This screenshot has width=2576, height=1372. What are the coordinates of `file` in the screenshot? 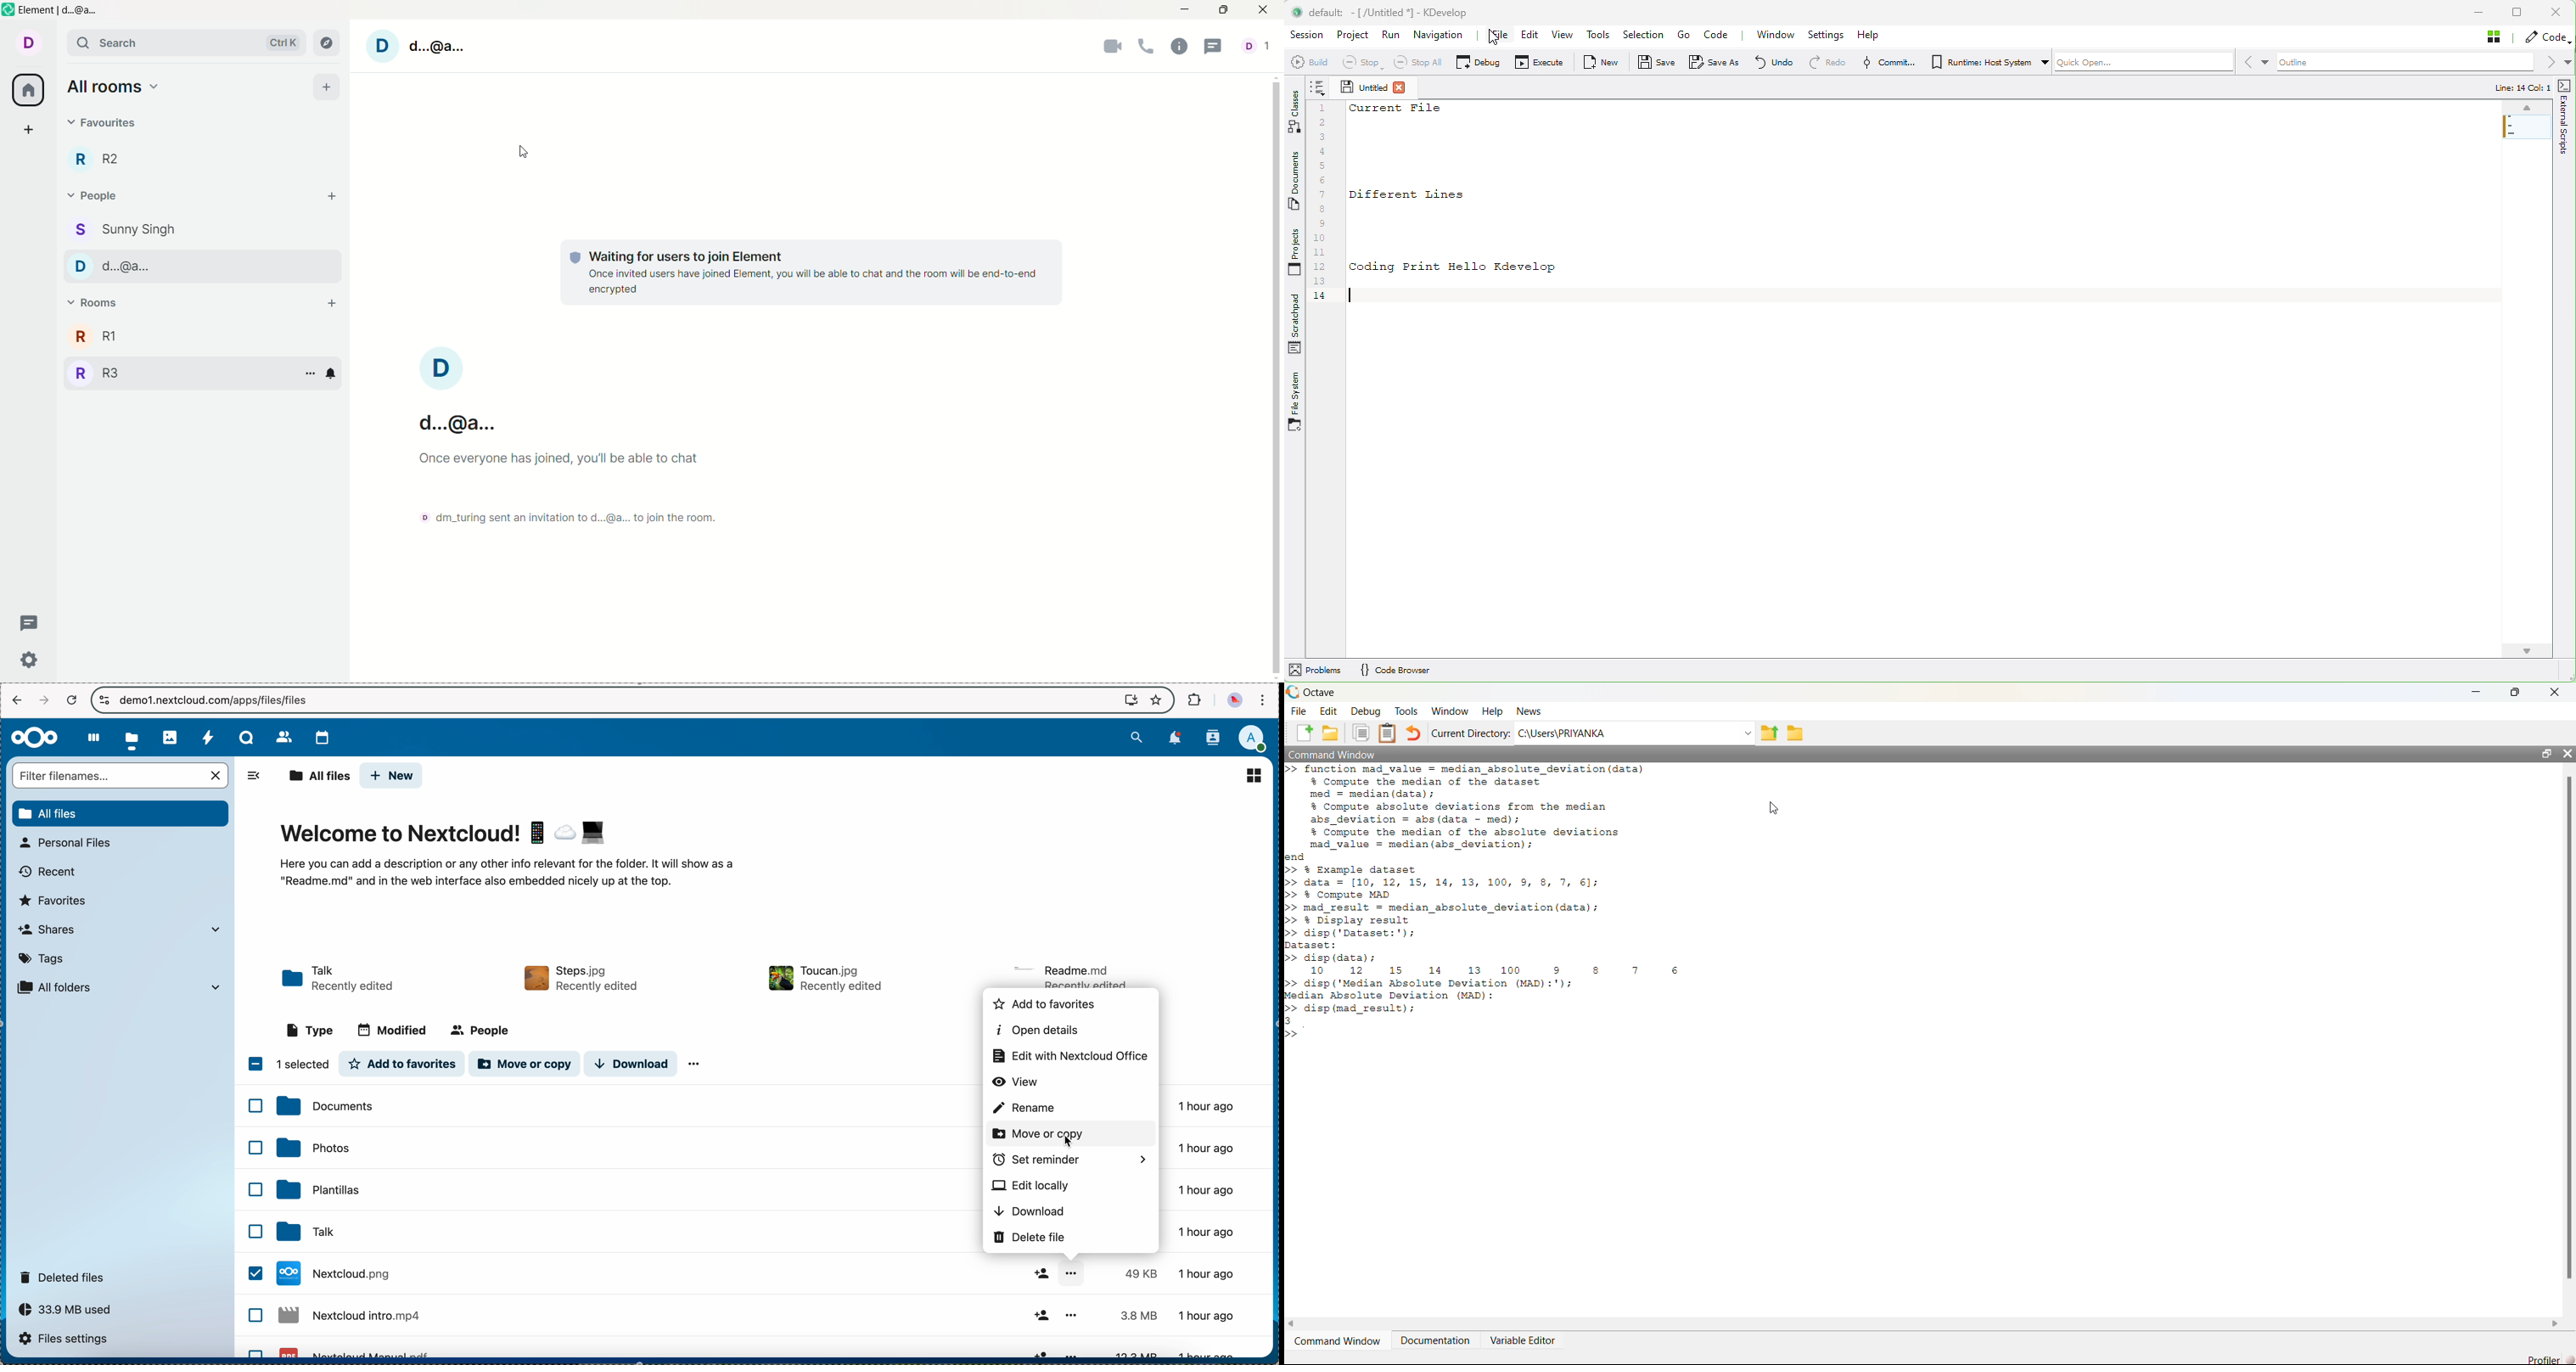 It's located at (1072, 975).